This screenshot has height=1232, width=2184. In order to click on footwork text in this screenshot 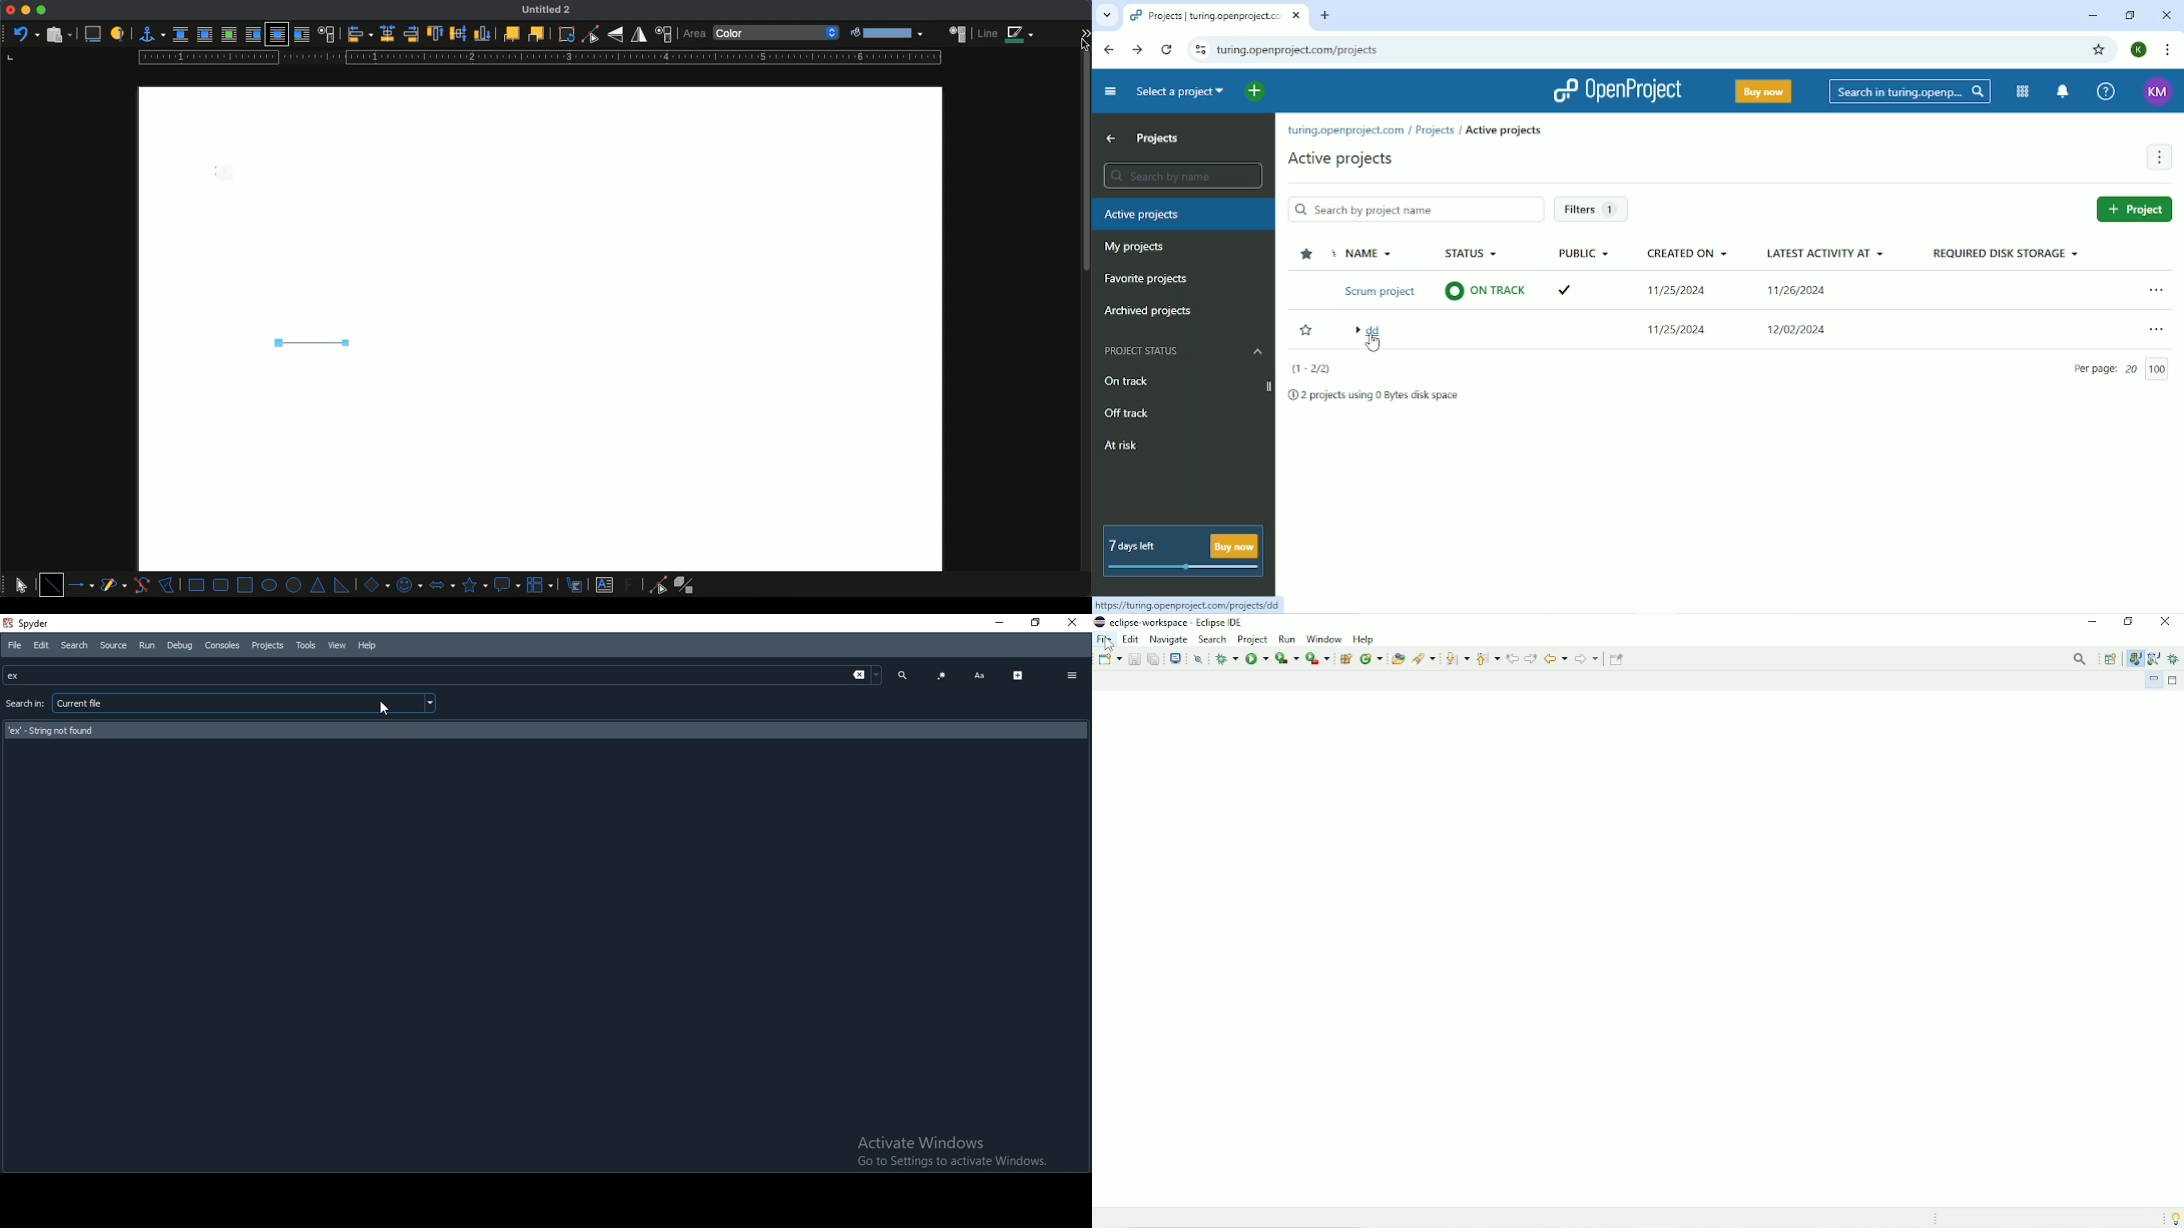, I will do `click(631, 585)`.